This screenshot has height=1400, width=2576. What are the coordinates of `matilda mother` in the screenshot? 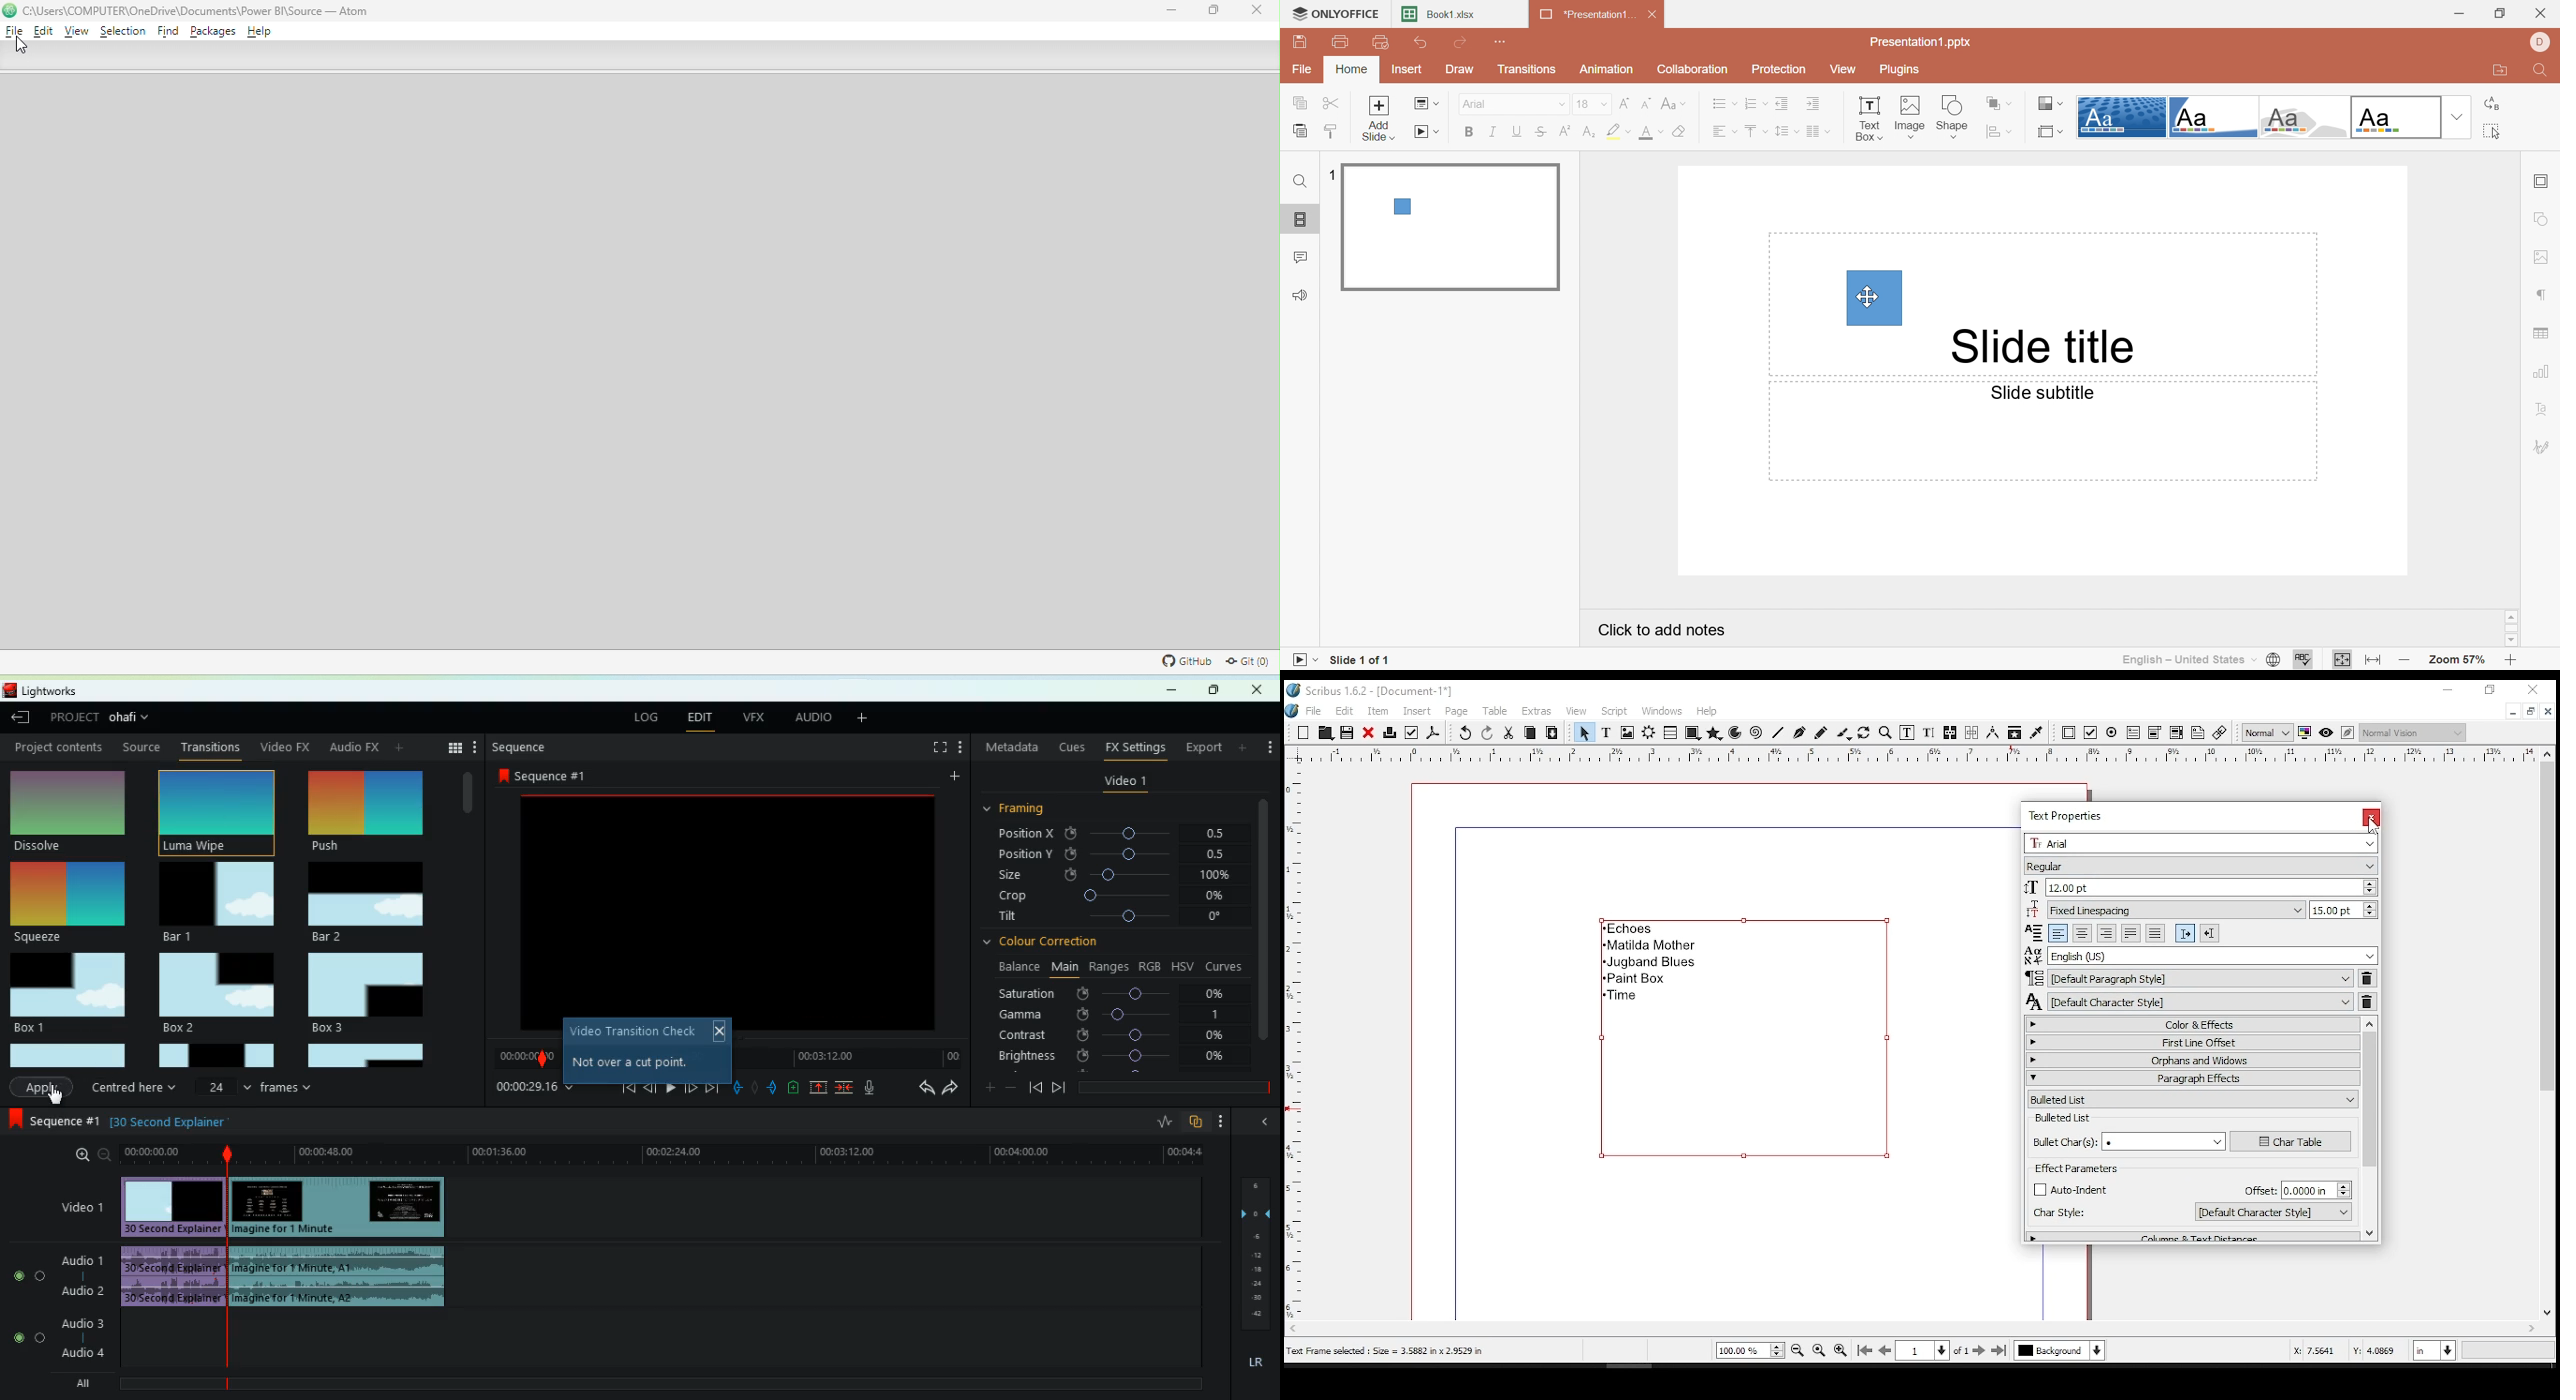 It's located at (1647, 946).